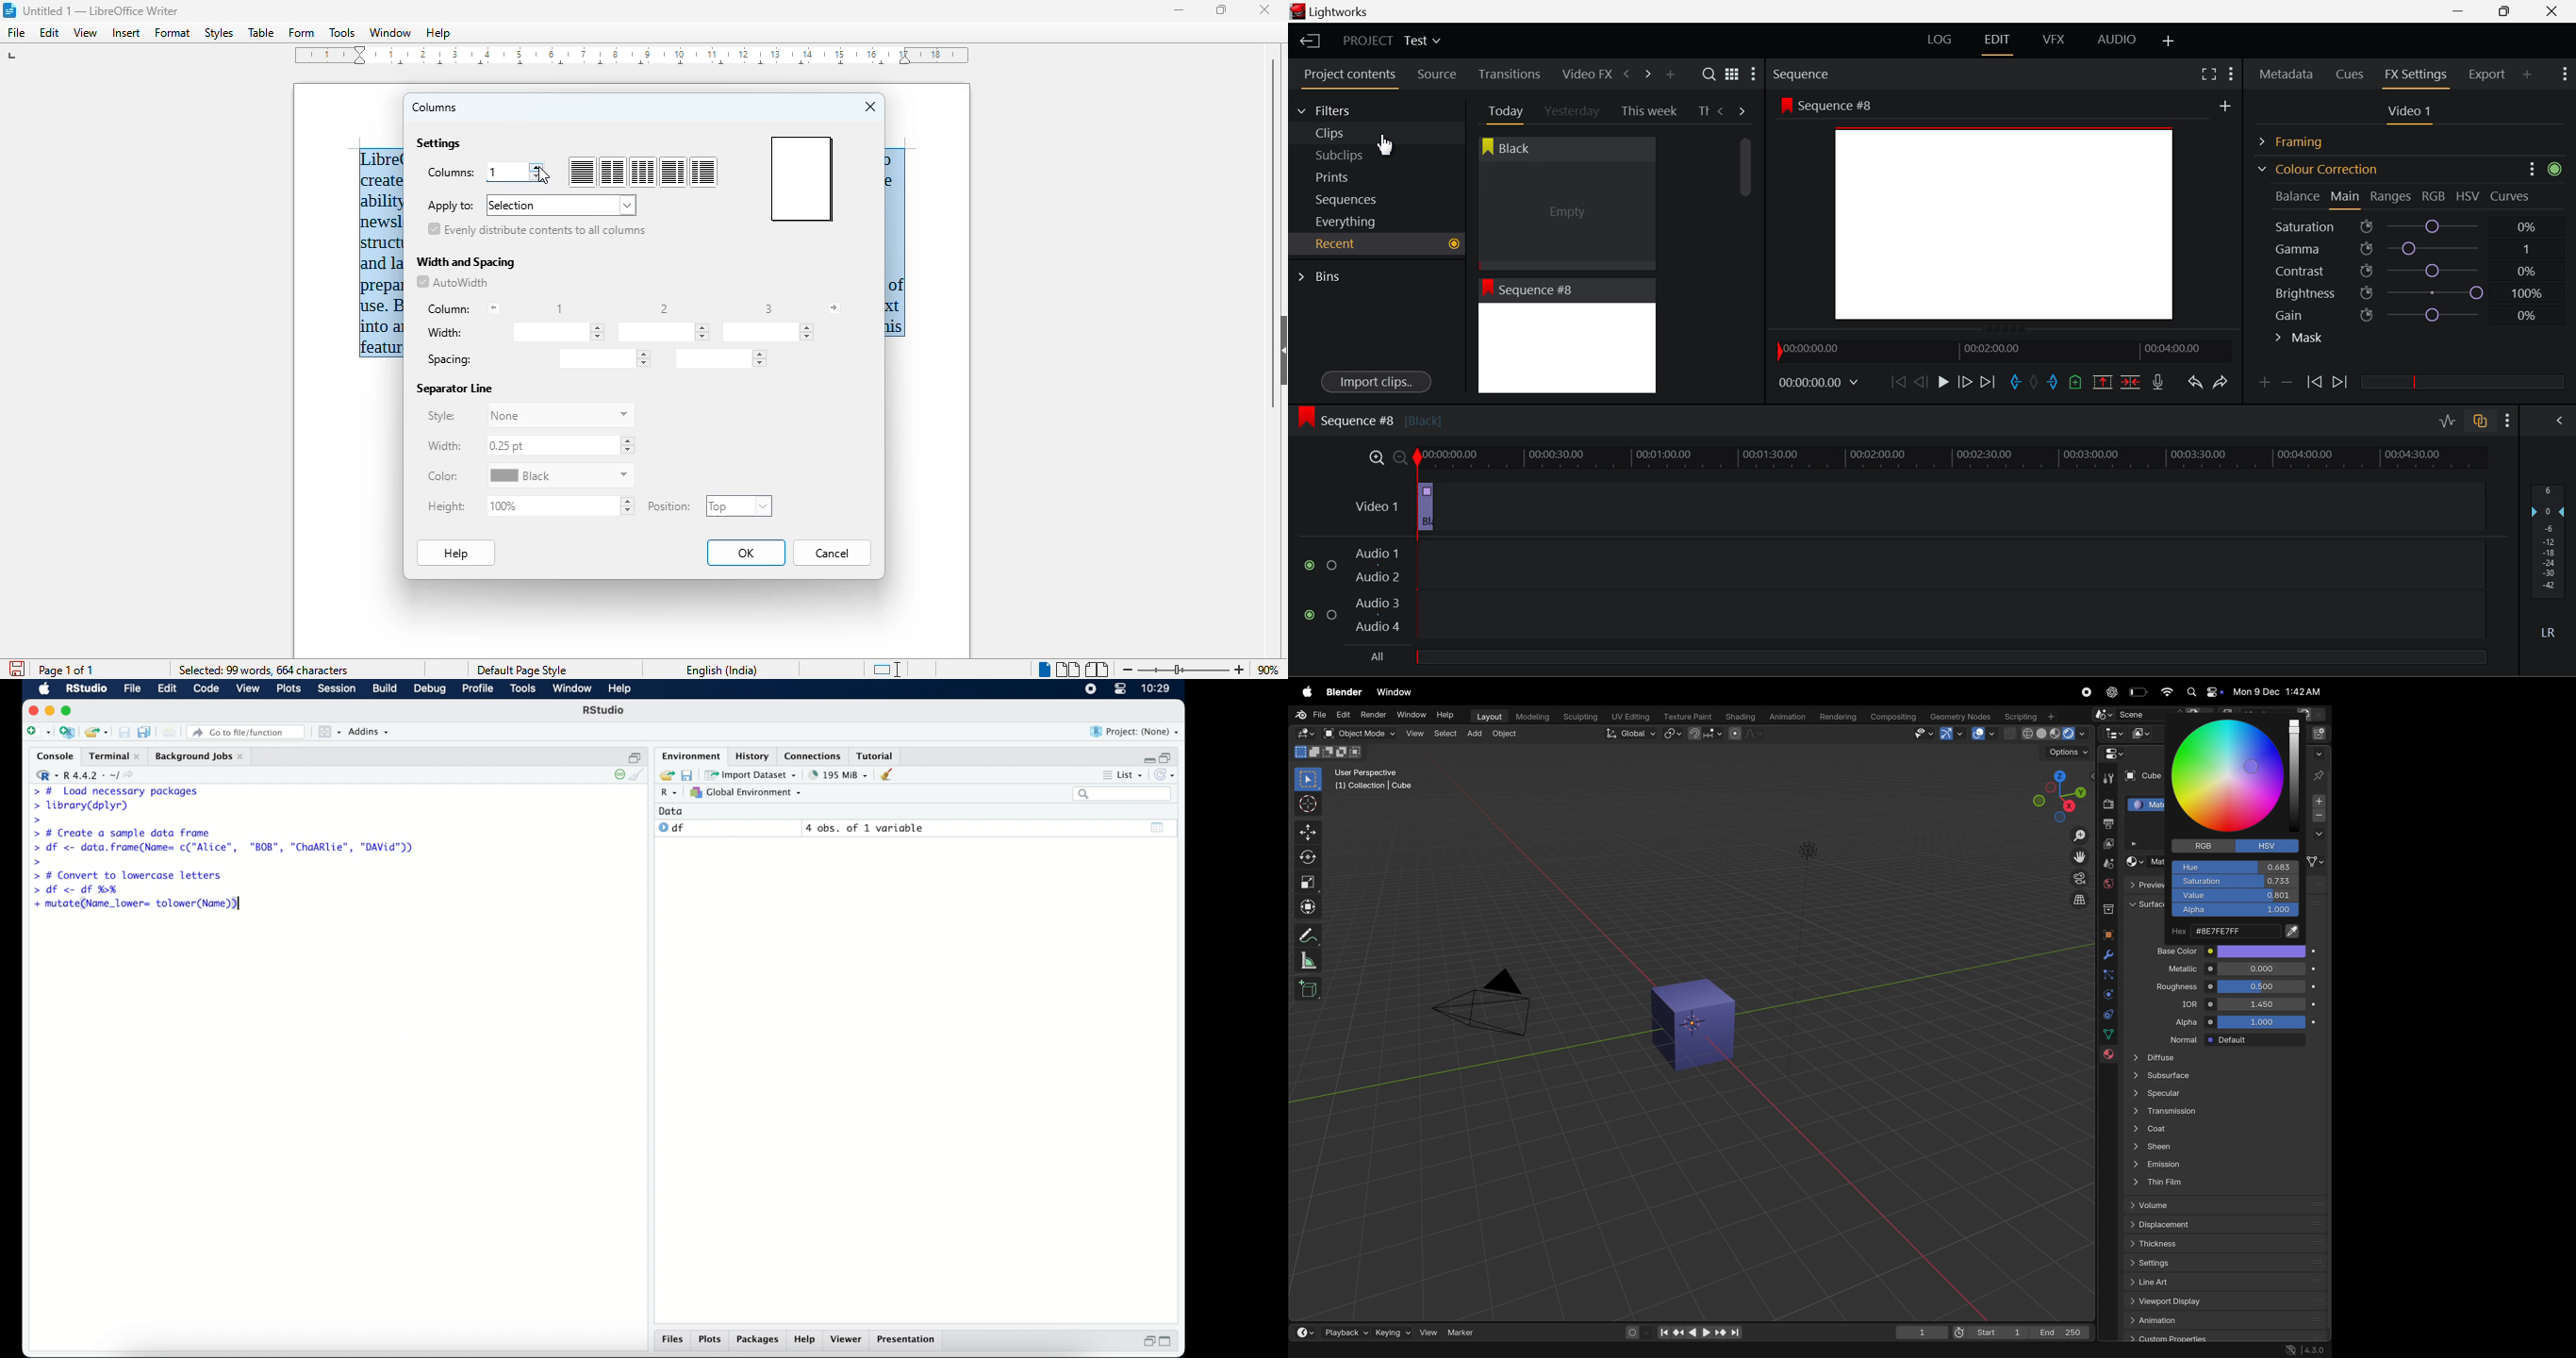  I want to click on > # Create a sample data frame], so click(124, 832).